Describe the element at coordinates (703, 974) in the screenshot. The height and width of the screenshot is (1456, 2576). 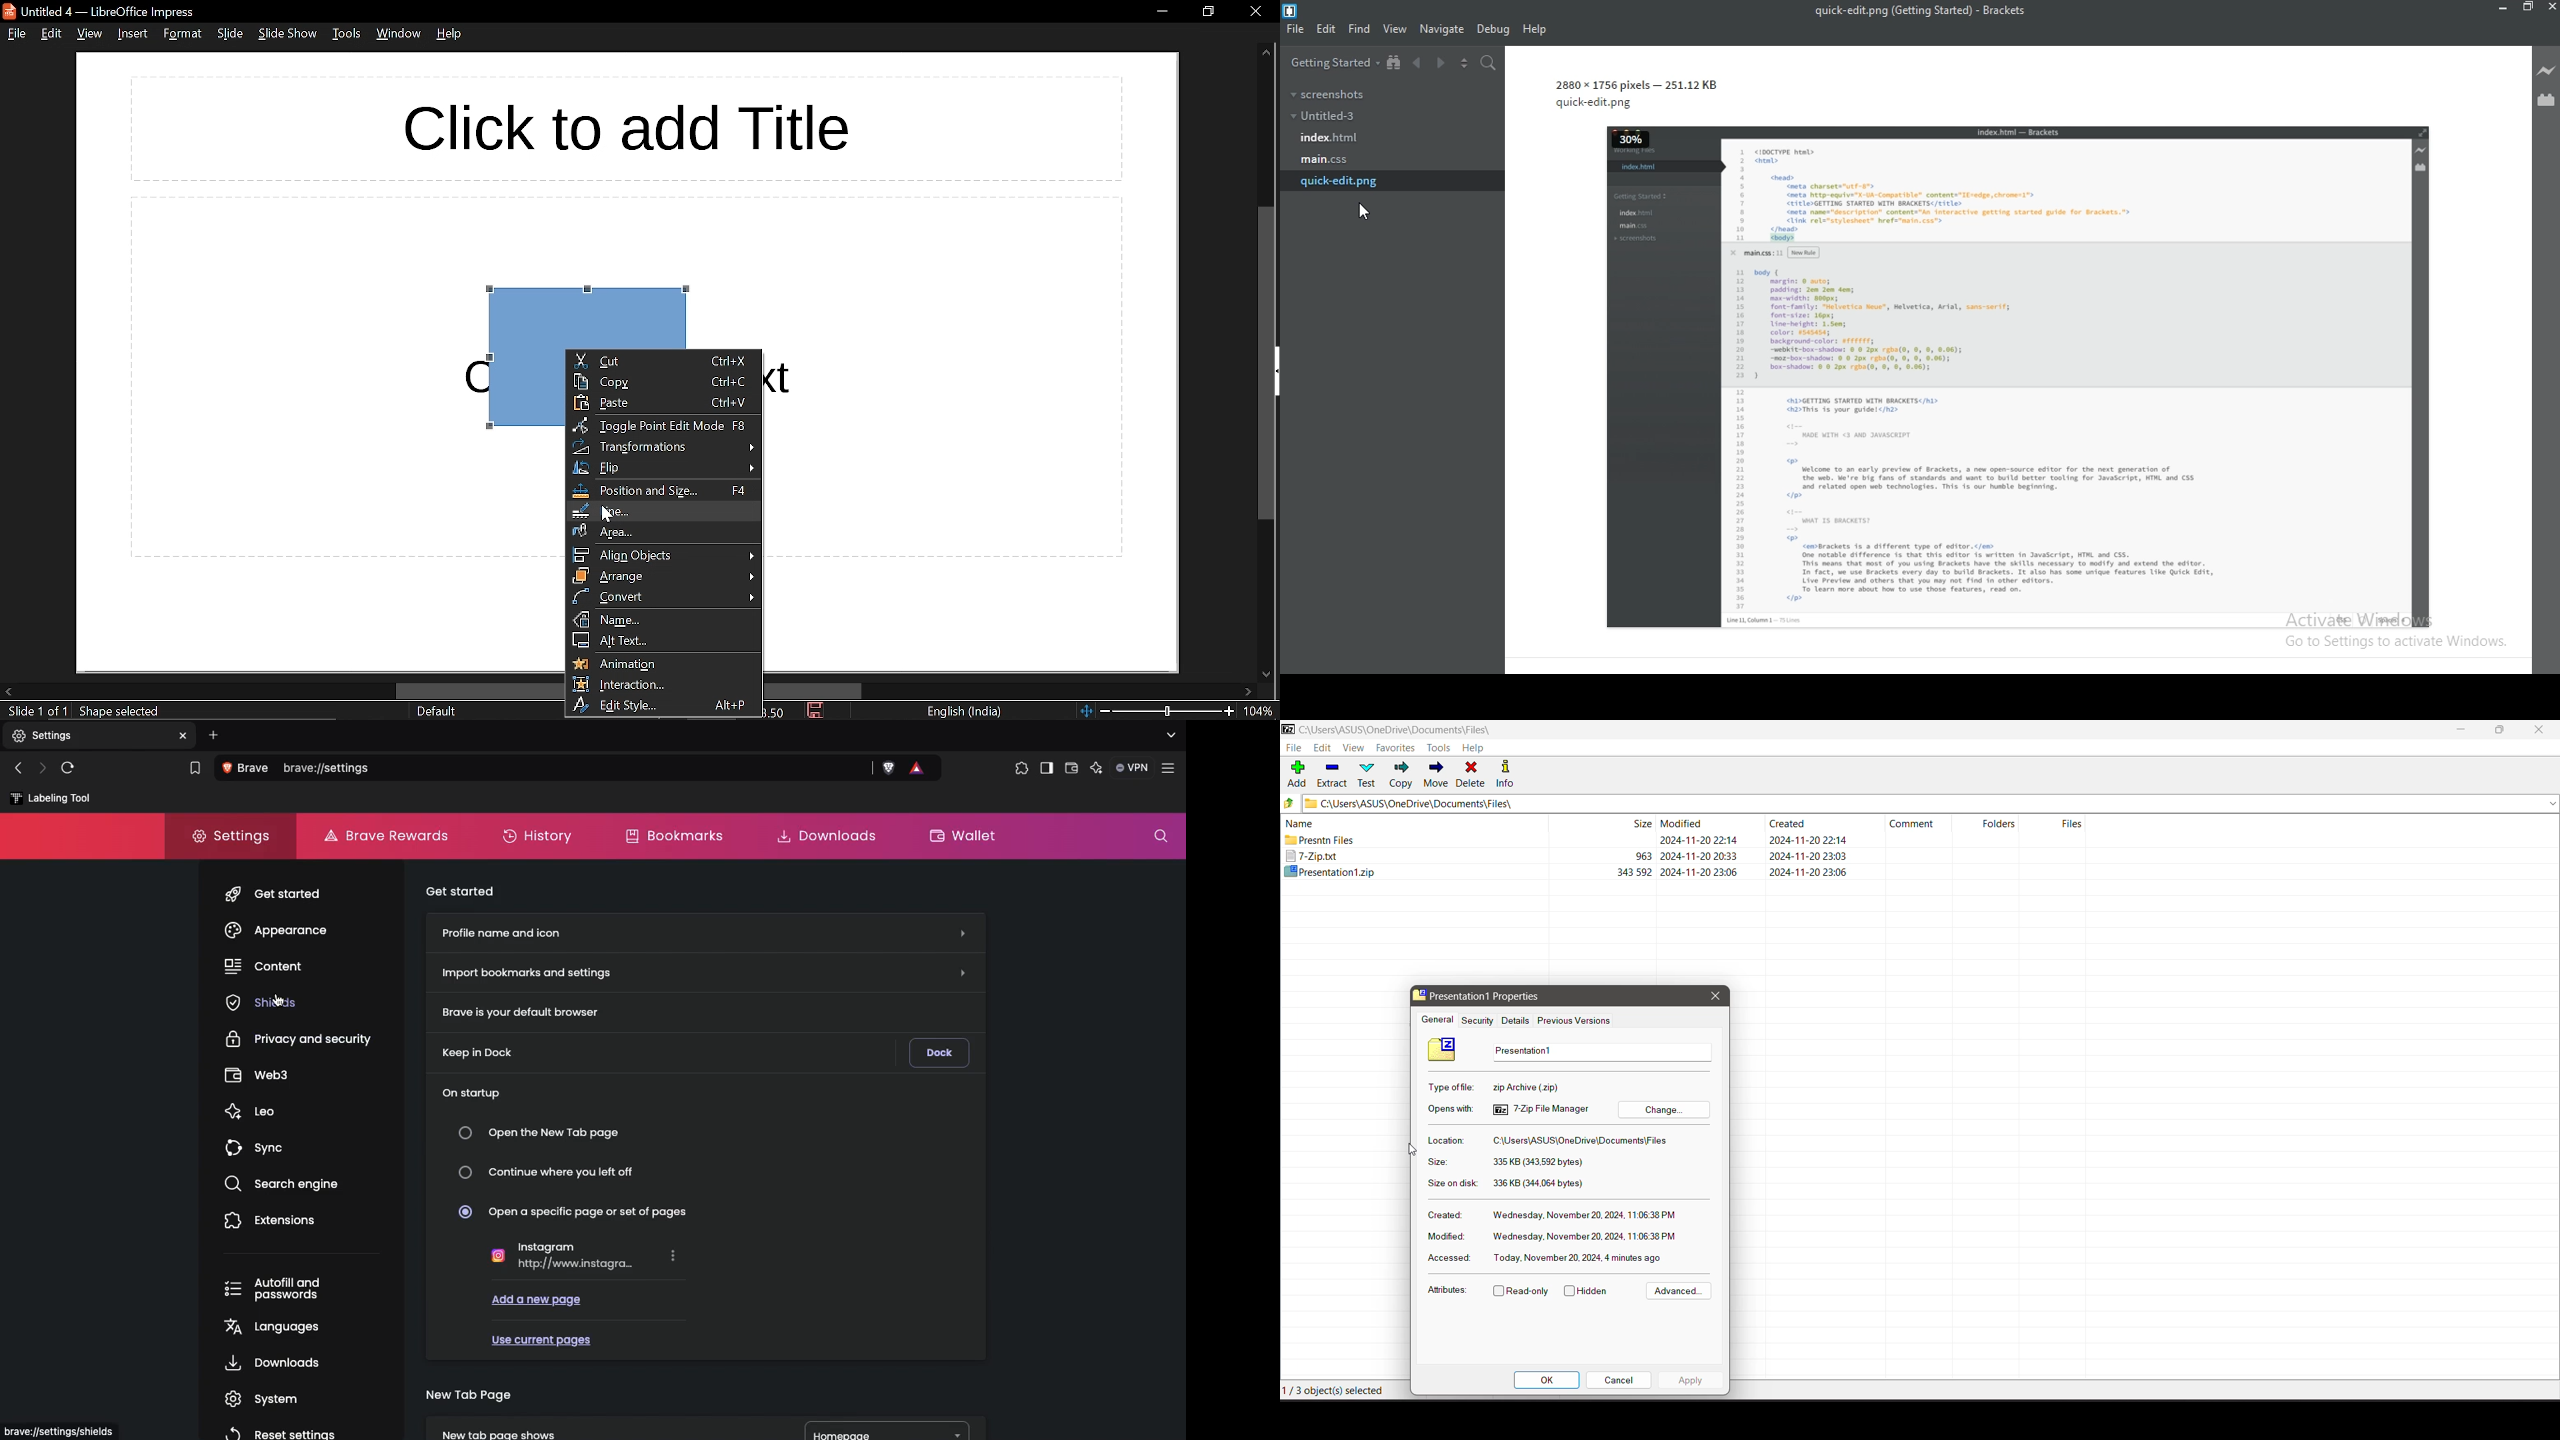
I see `Import bookmarks and settings` at that location.